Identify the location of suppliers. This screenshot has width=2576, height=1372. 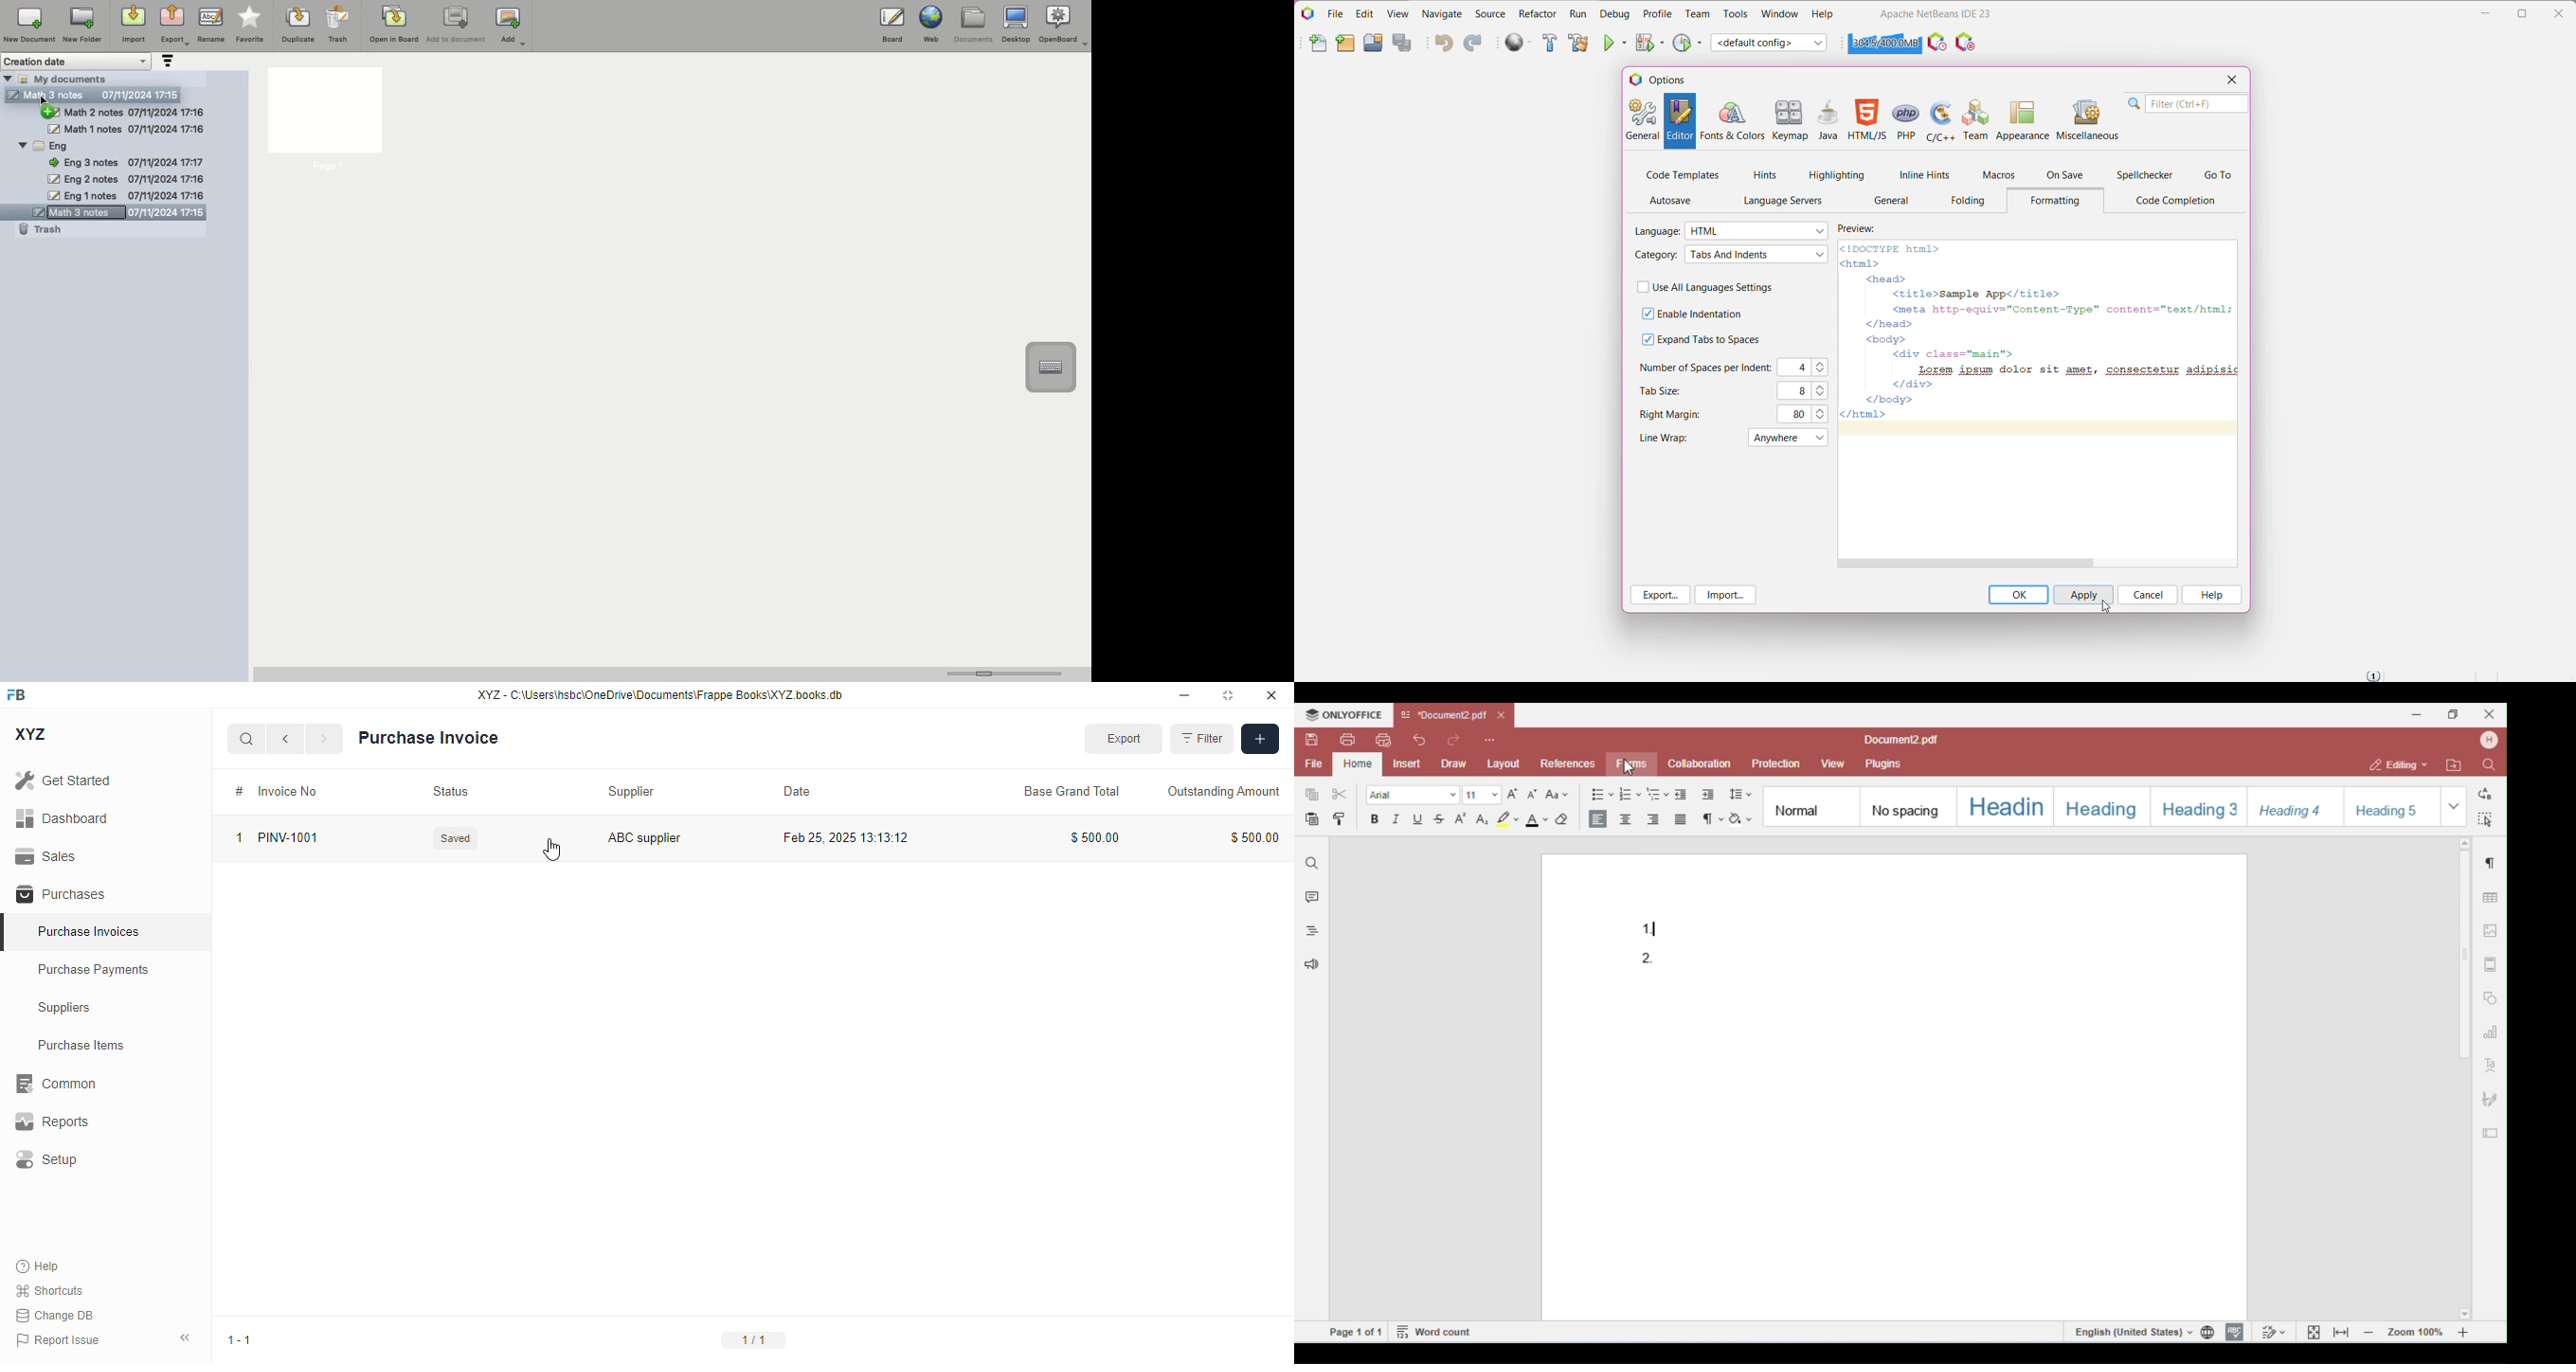
(65, 1008).